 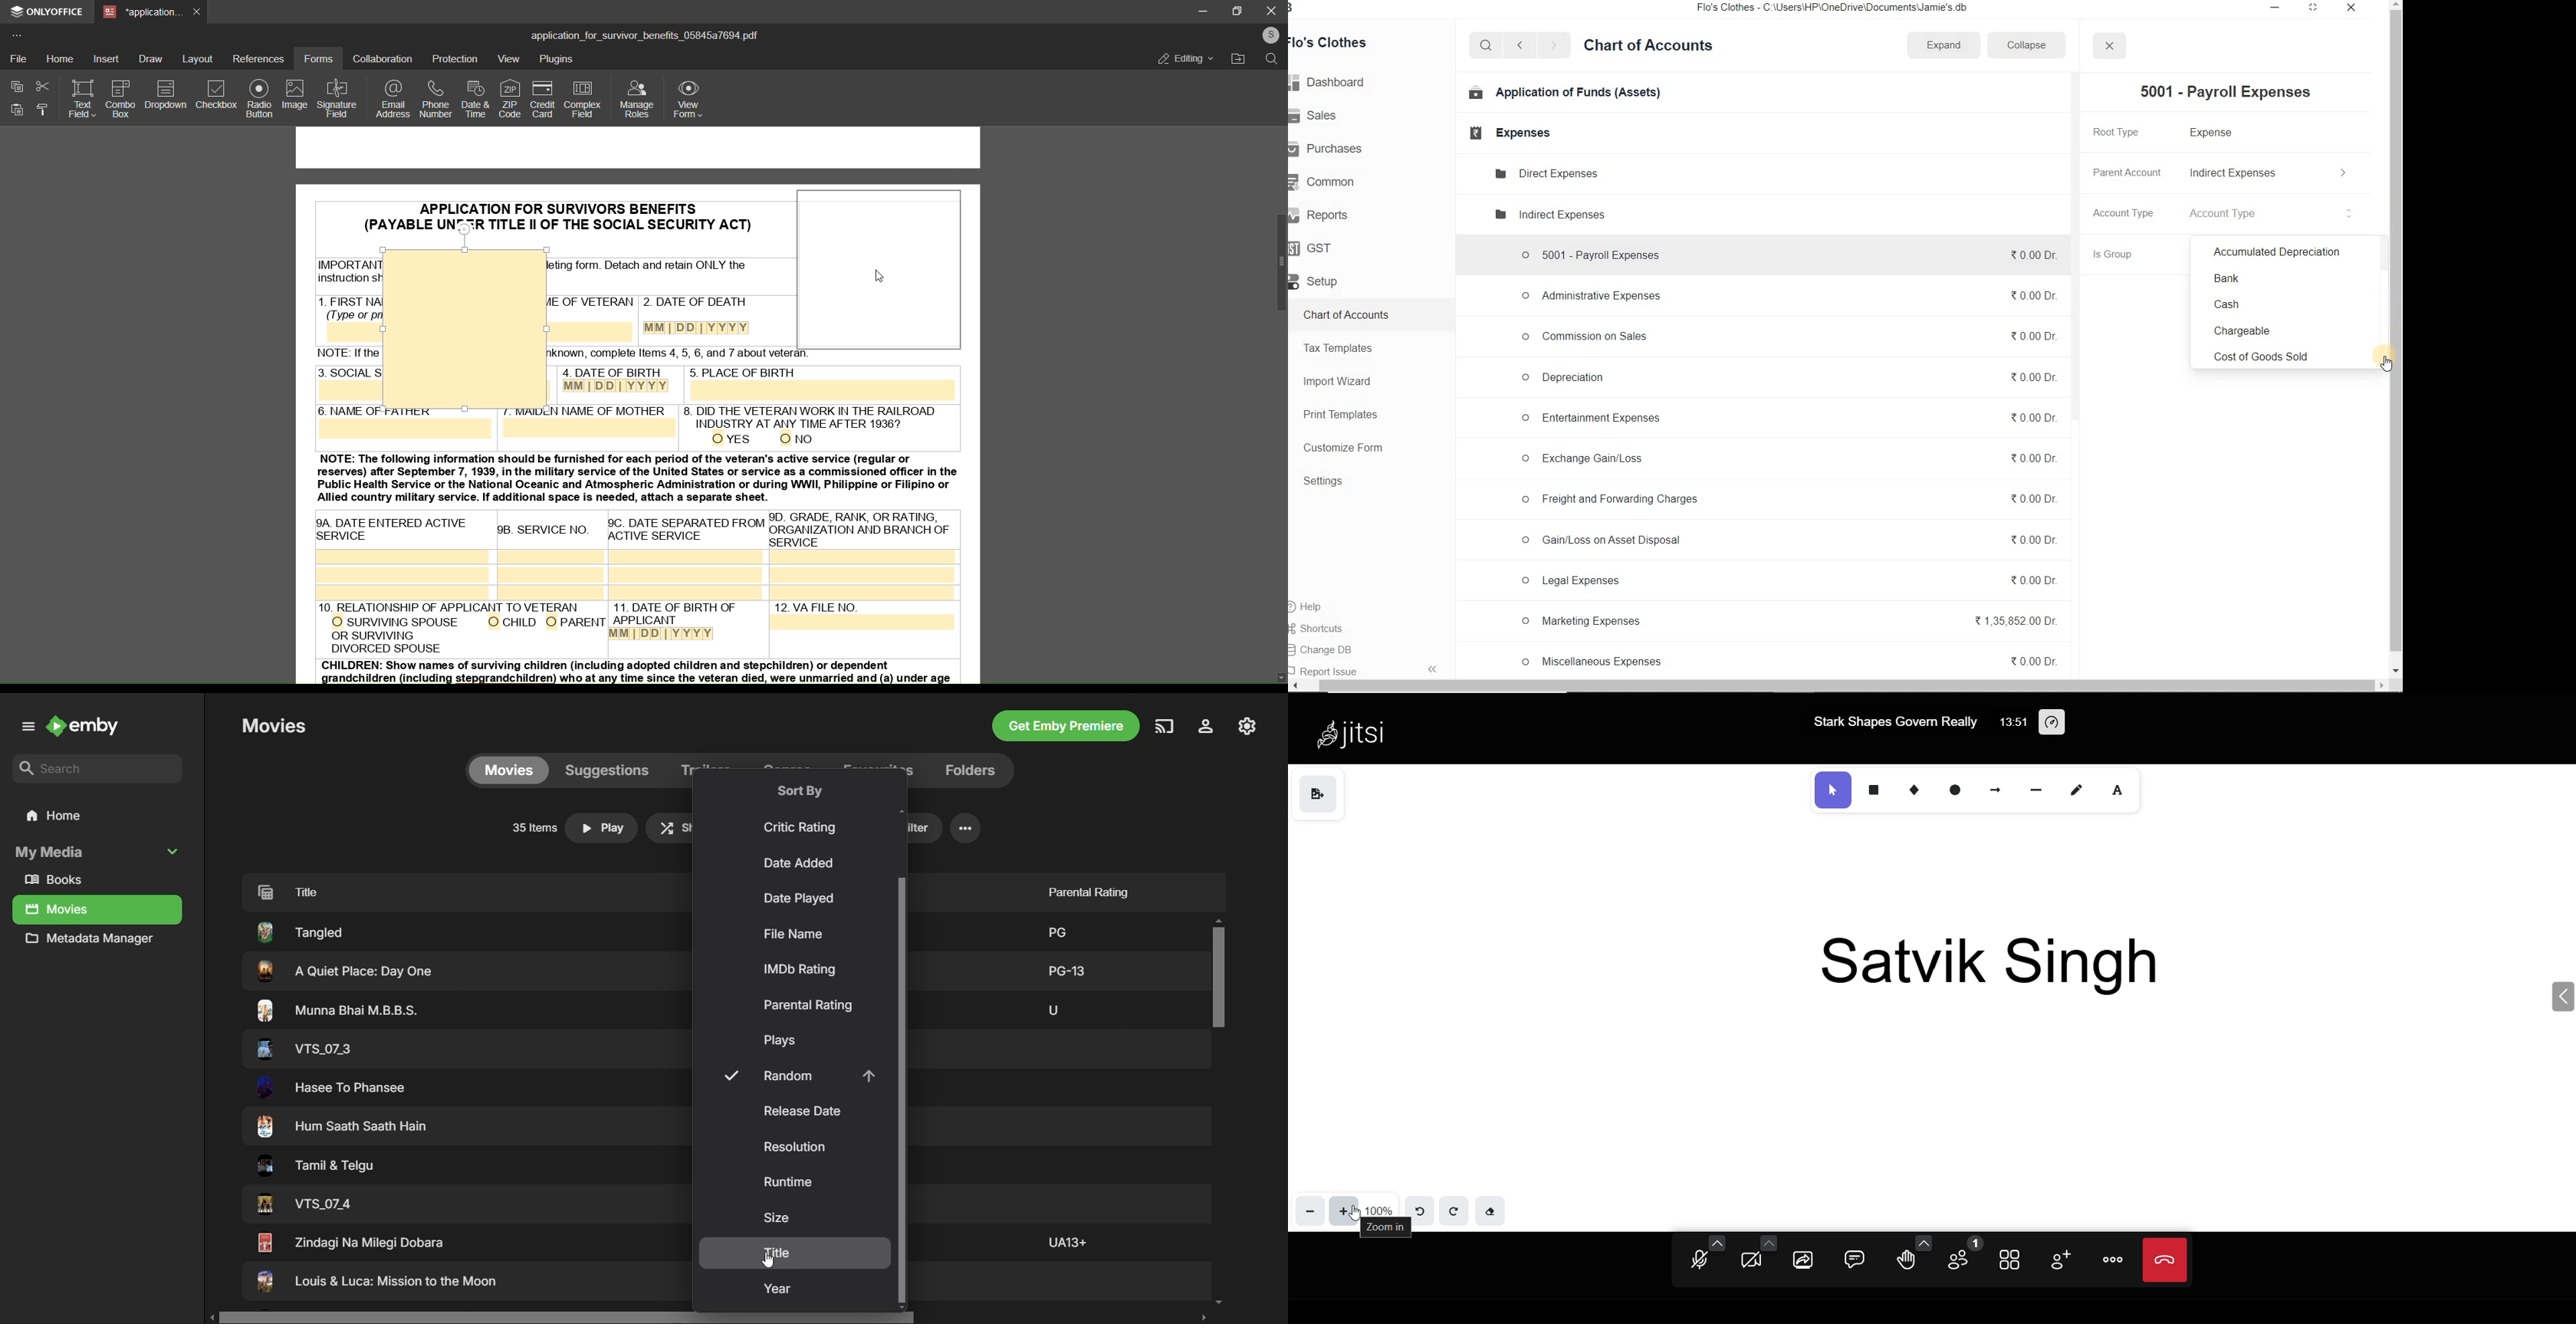 I want to click on Indirect expenses, so click(x=1548, y=214).